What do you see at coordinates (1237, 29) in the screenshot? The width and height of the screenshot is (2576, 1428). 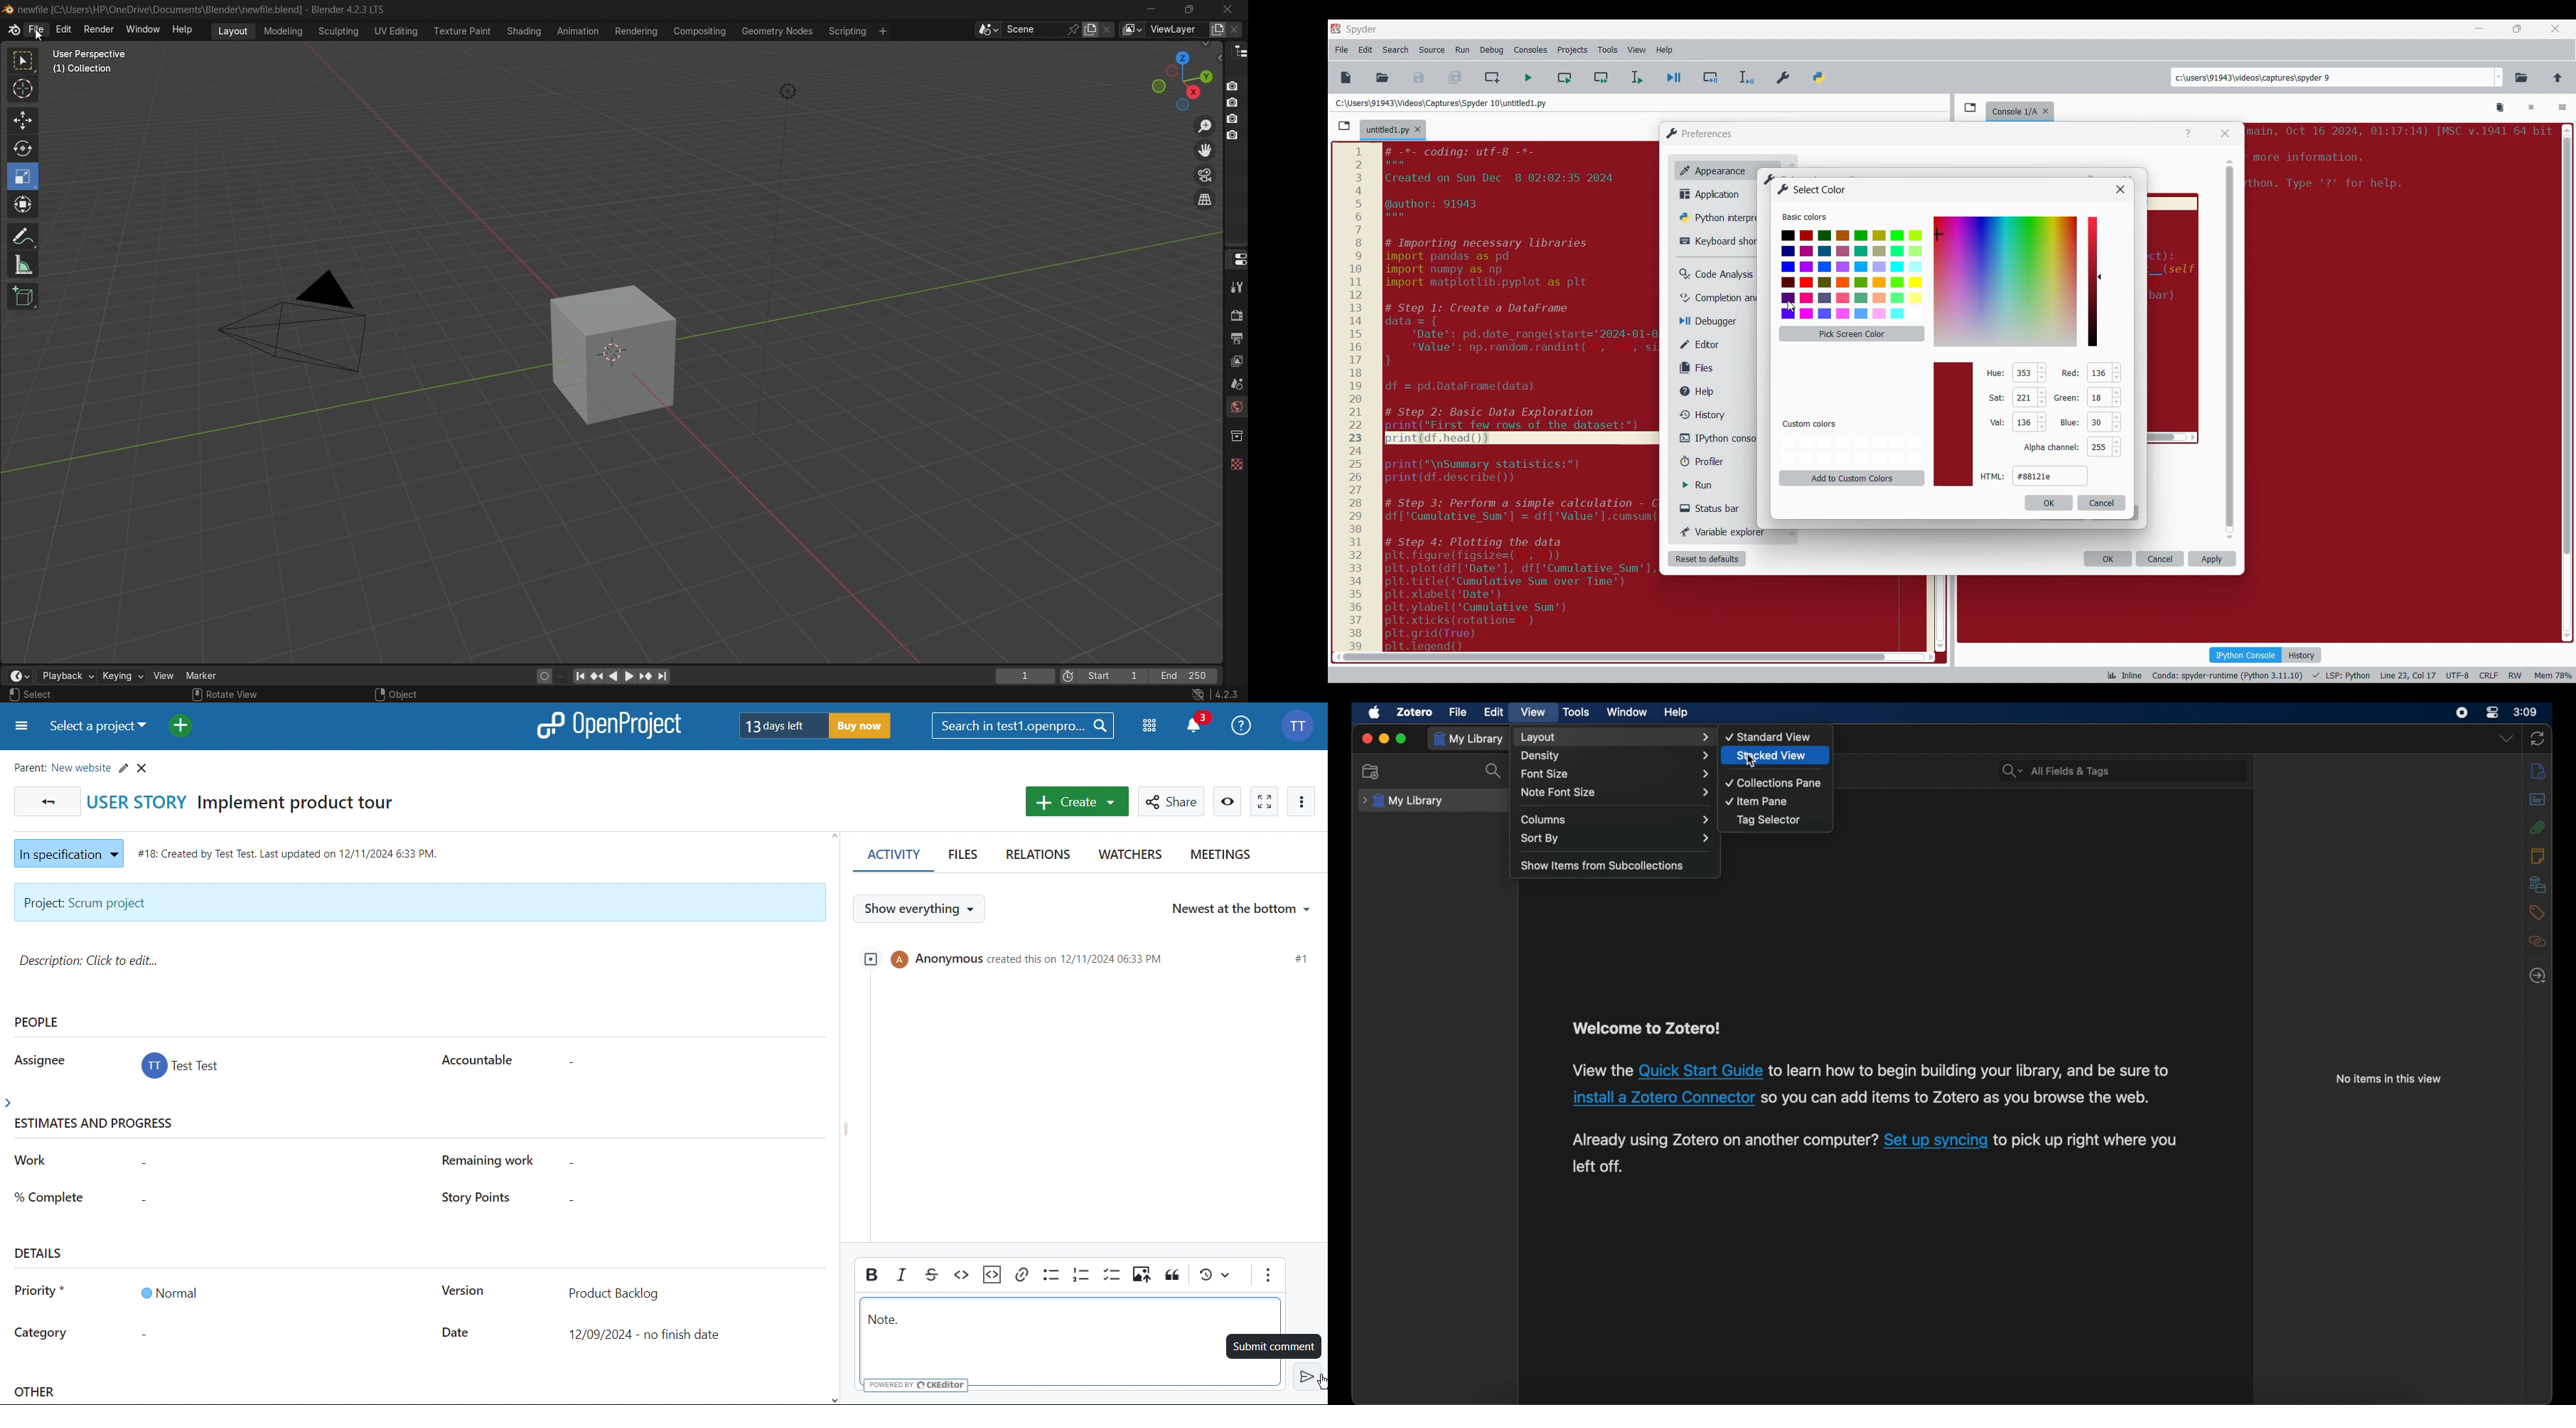 I see `remove view layer` at bounding box center [1237, 29].